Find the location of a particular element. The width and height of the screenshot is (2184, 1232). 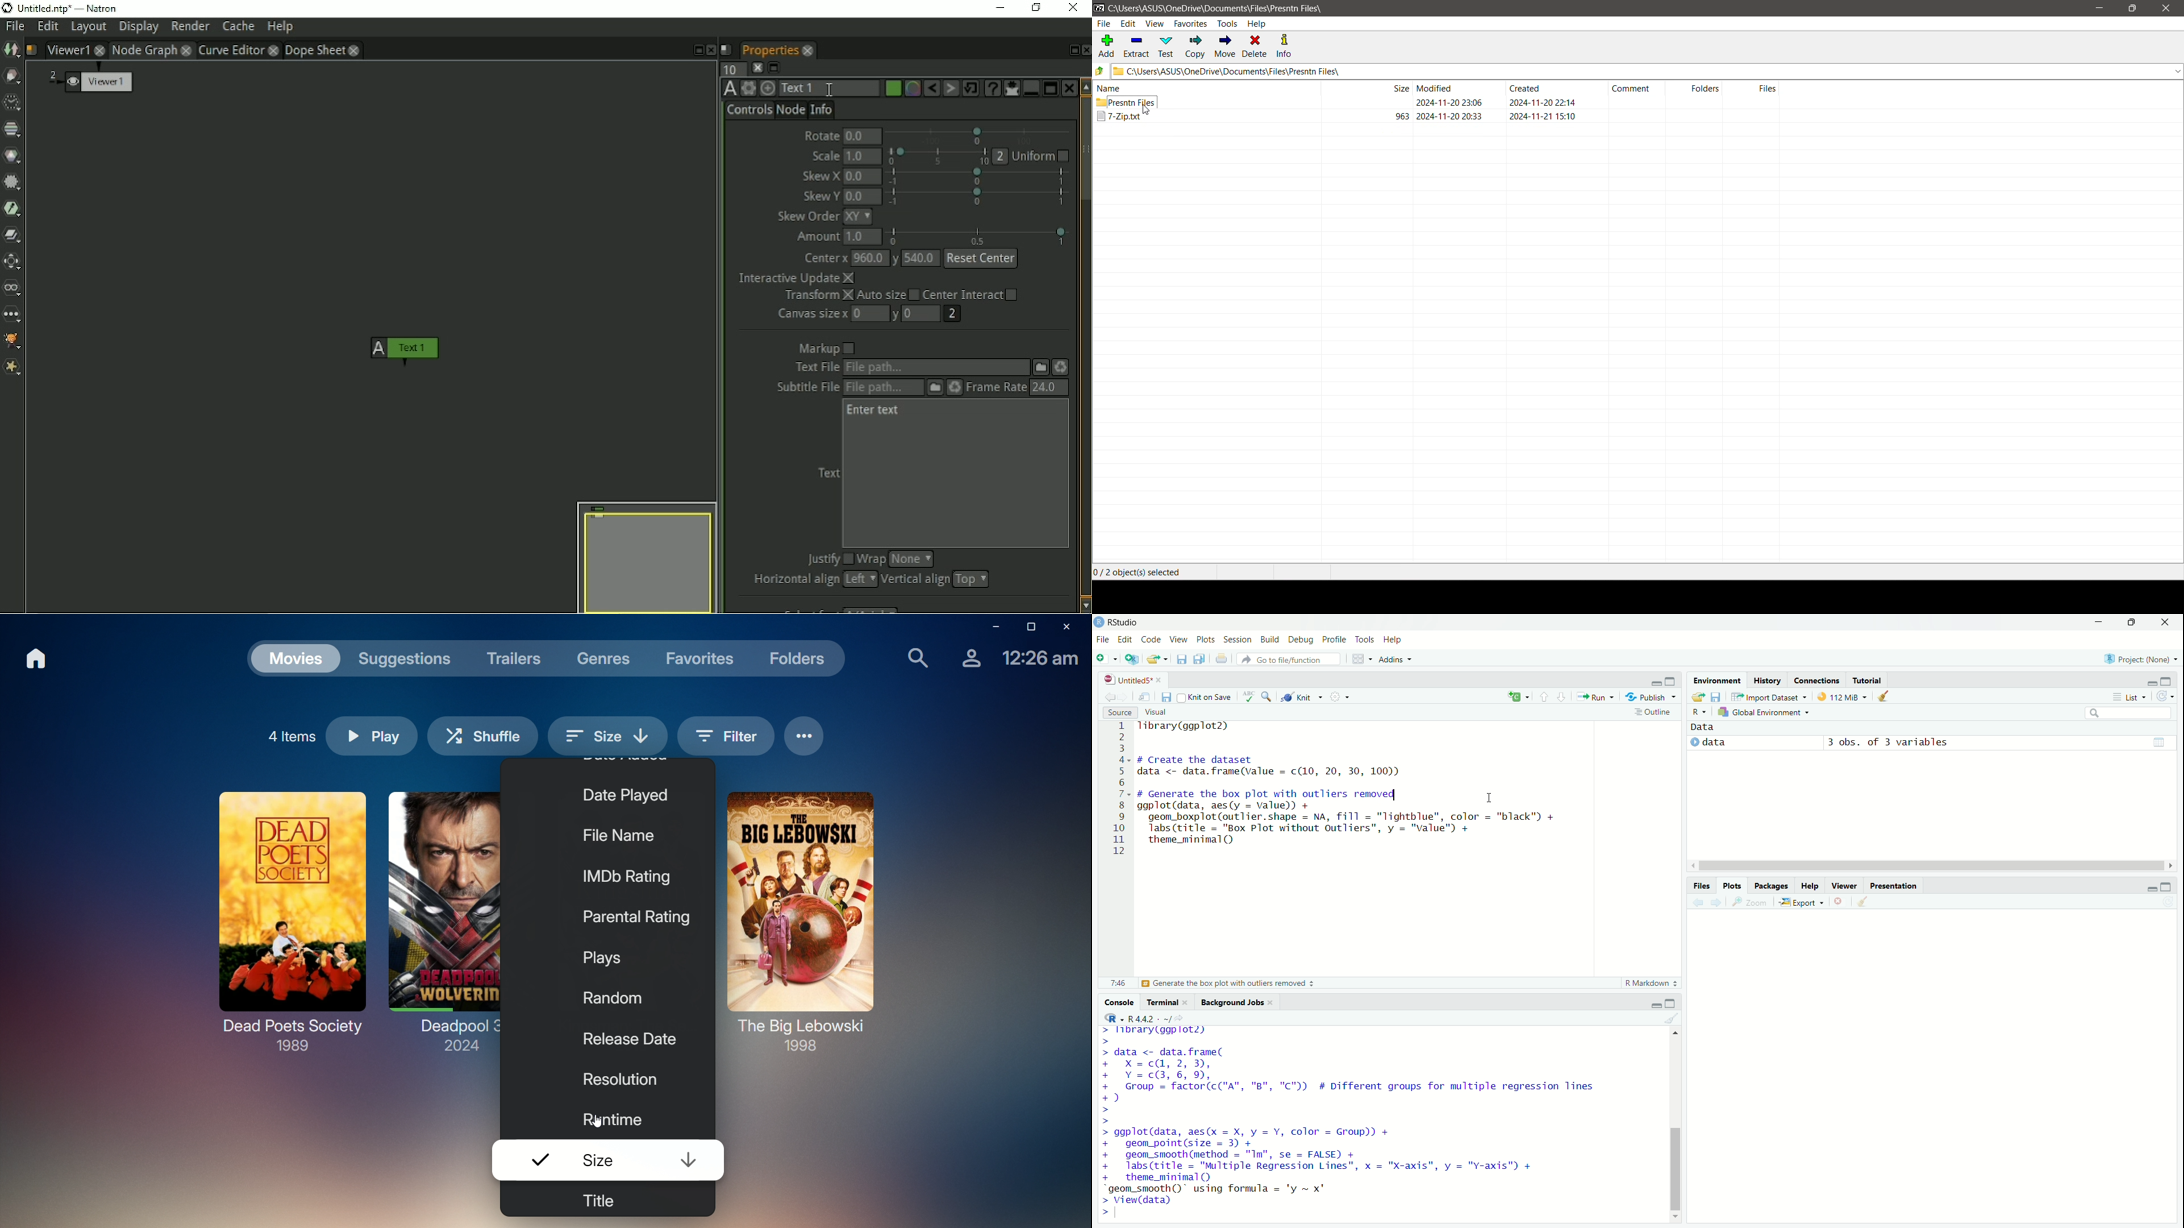

minimise is located at coordinates (2086, 623).